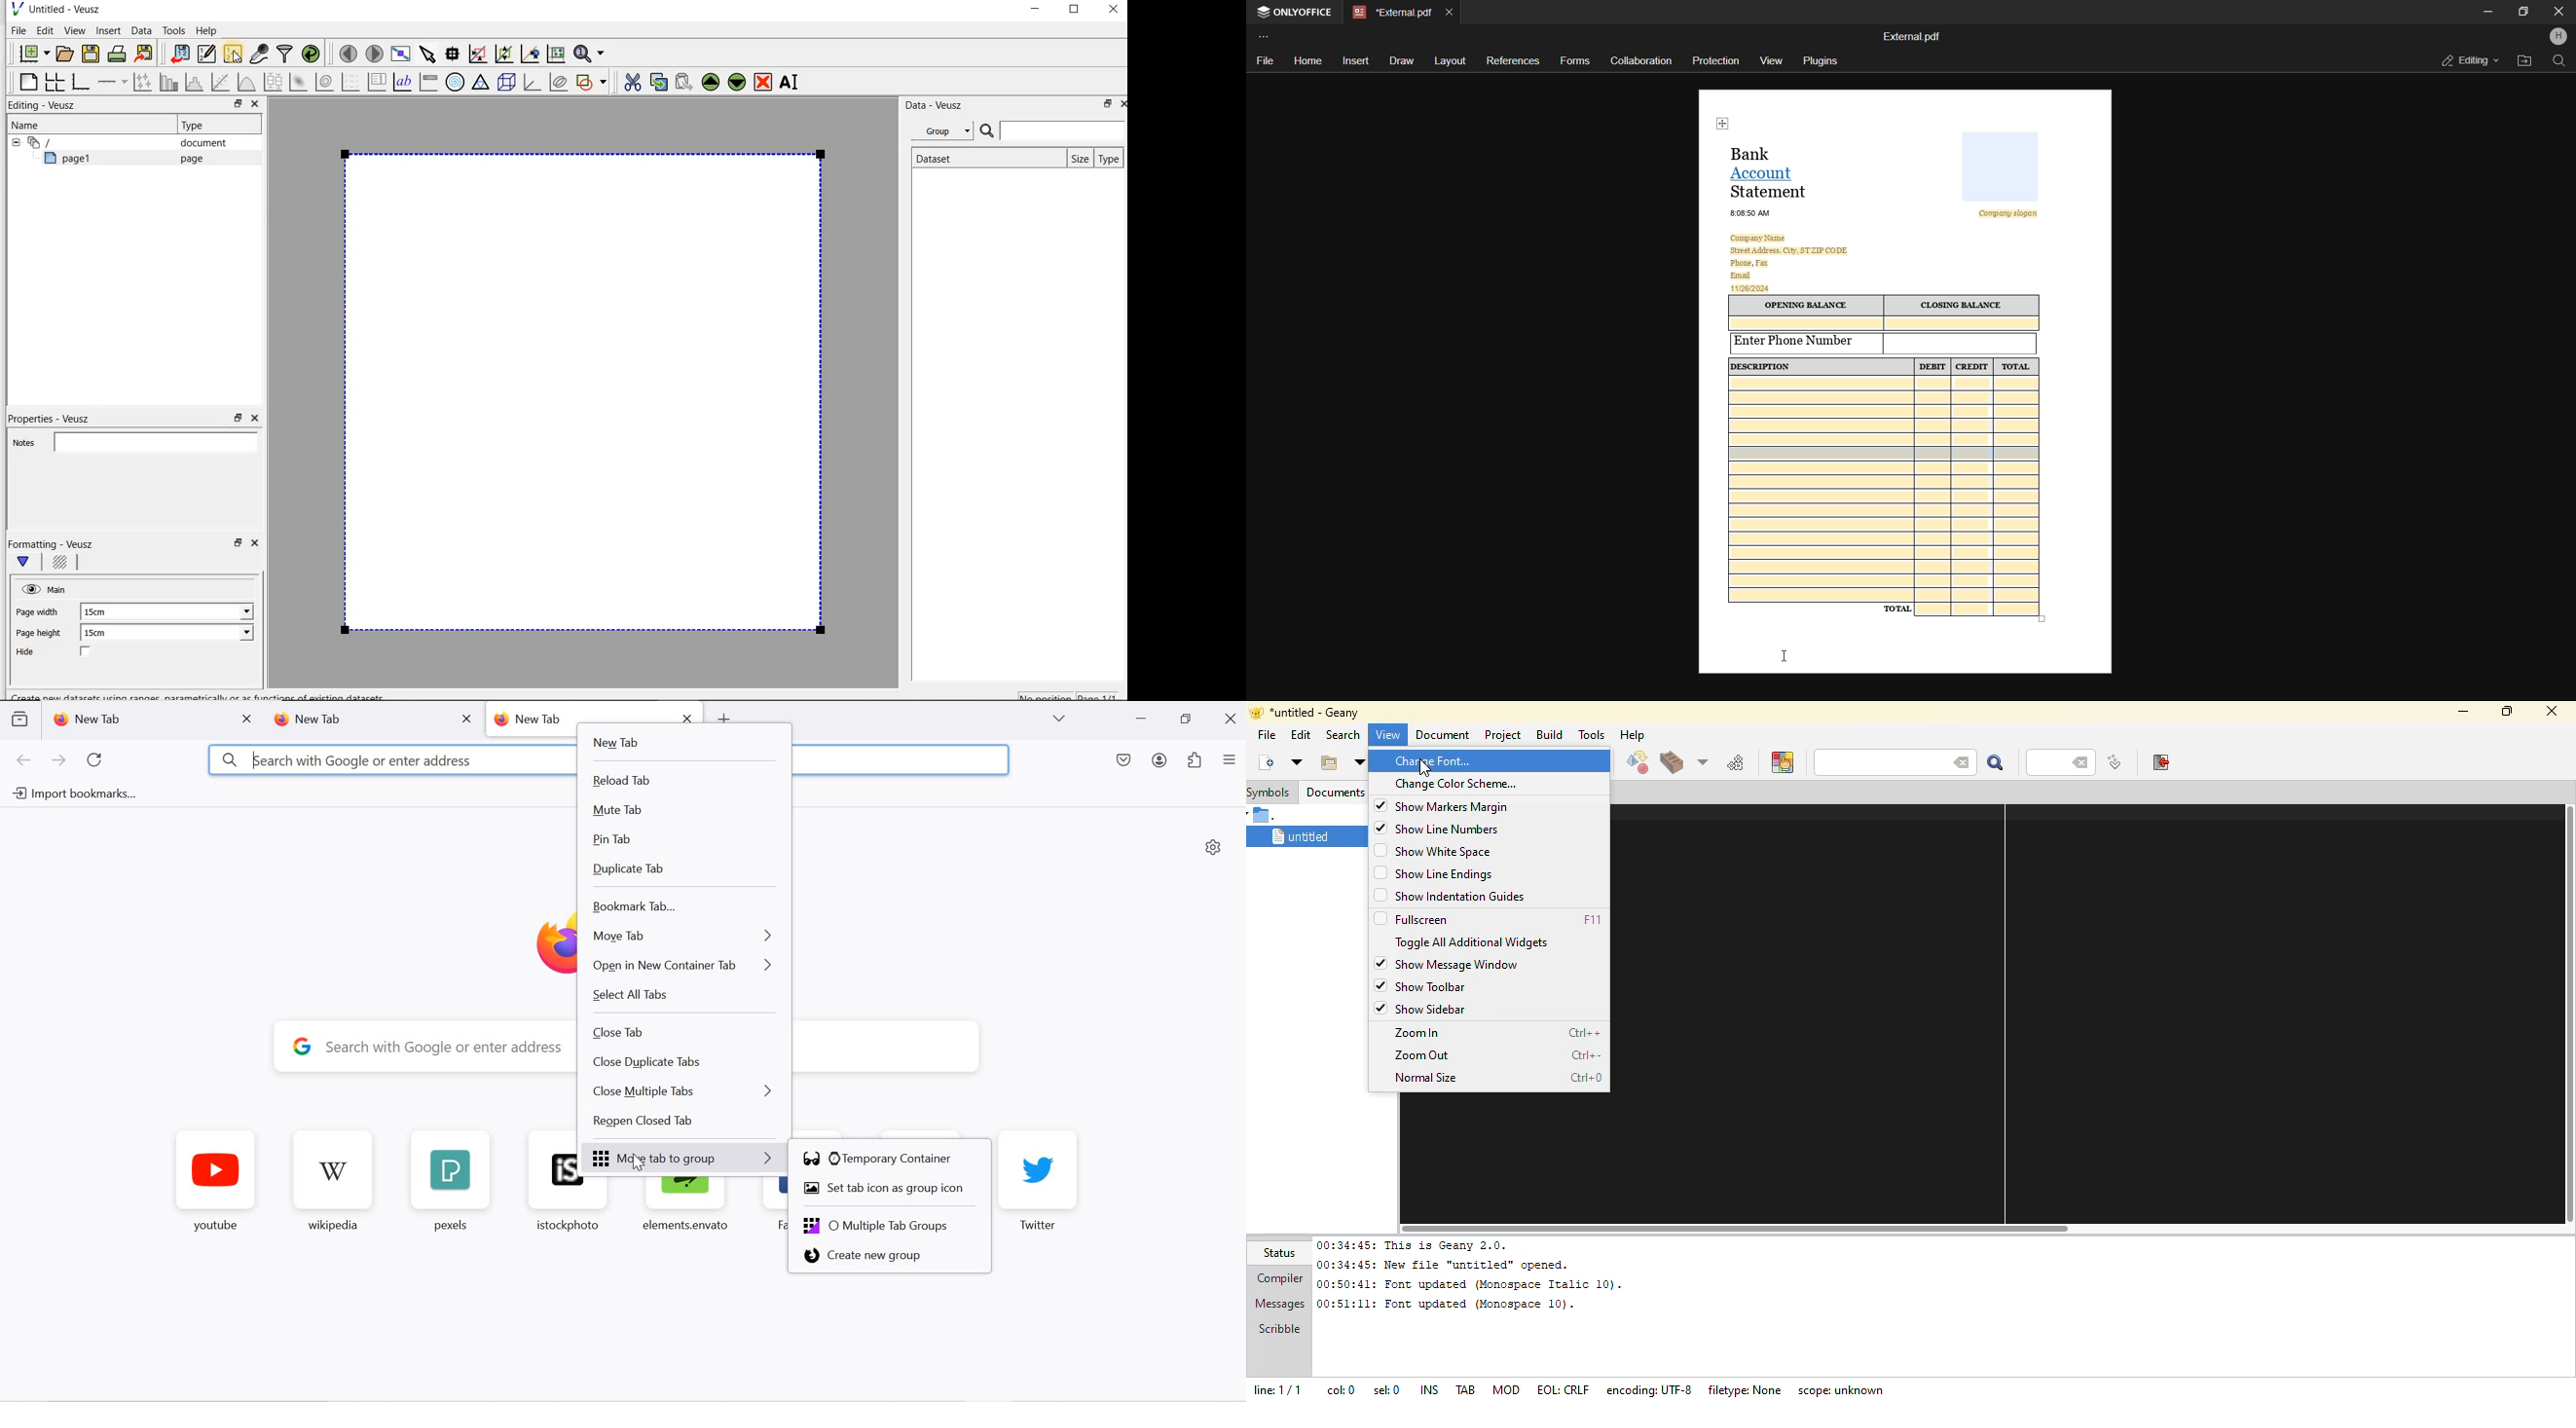 The image size is (2576, 1428). What do you see at coordinates (1268, 35) in the screenshot?
I see `customize toolbar` at bounding box center [1268, 35].